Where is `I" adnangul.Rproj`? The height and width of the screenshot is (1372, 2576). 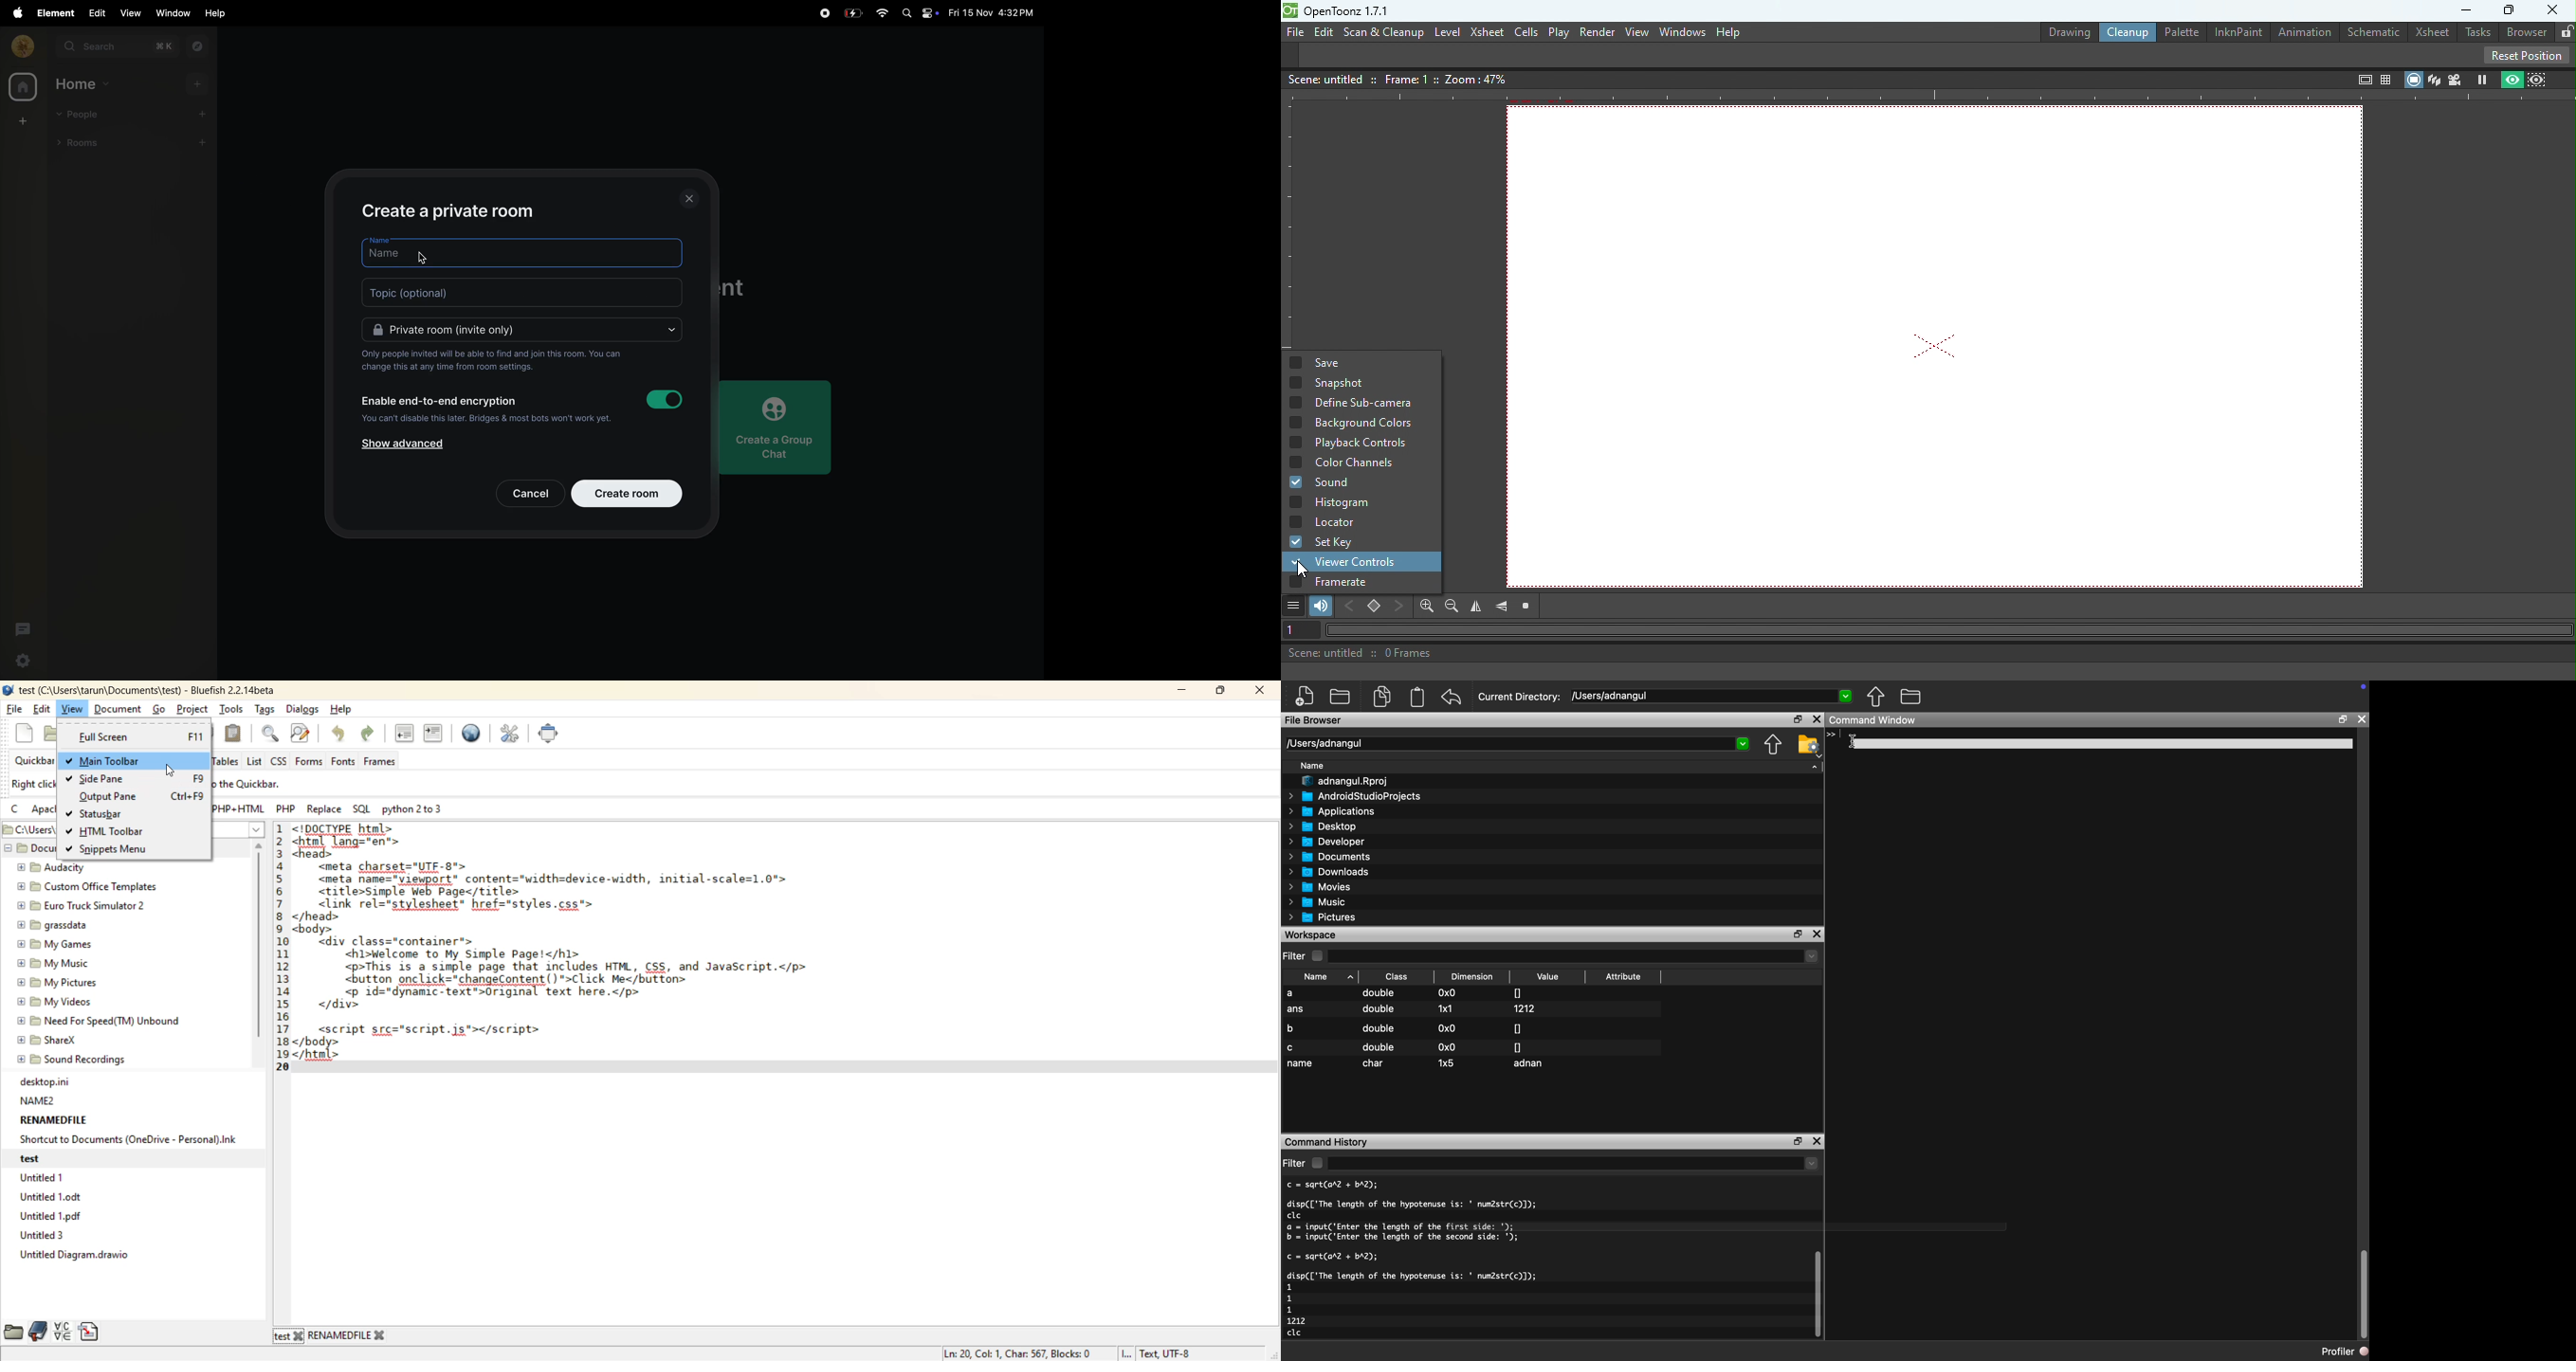 I" adnangul.Rproj is located at coordinates (1351, 782).